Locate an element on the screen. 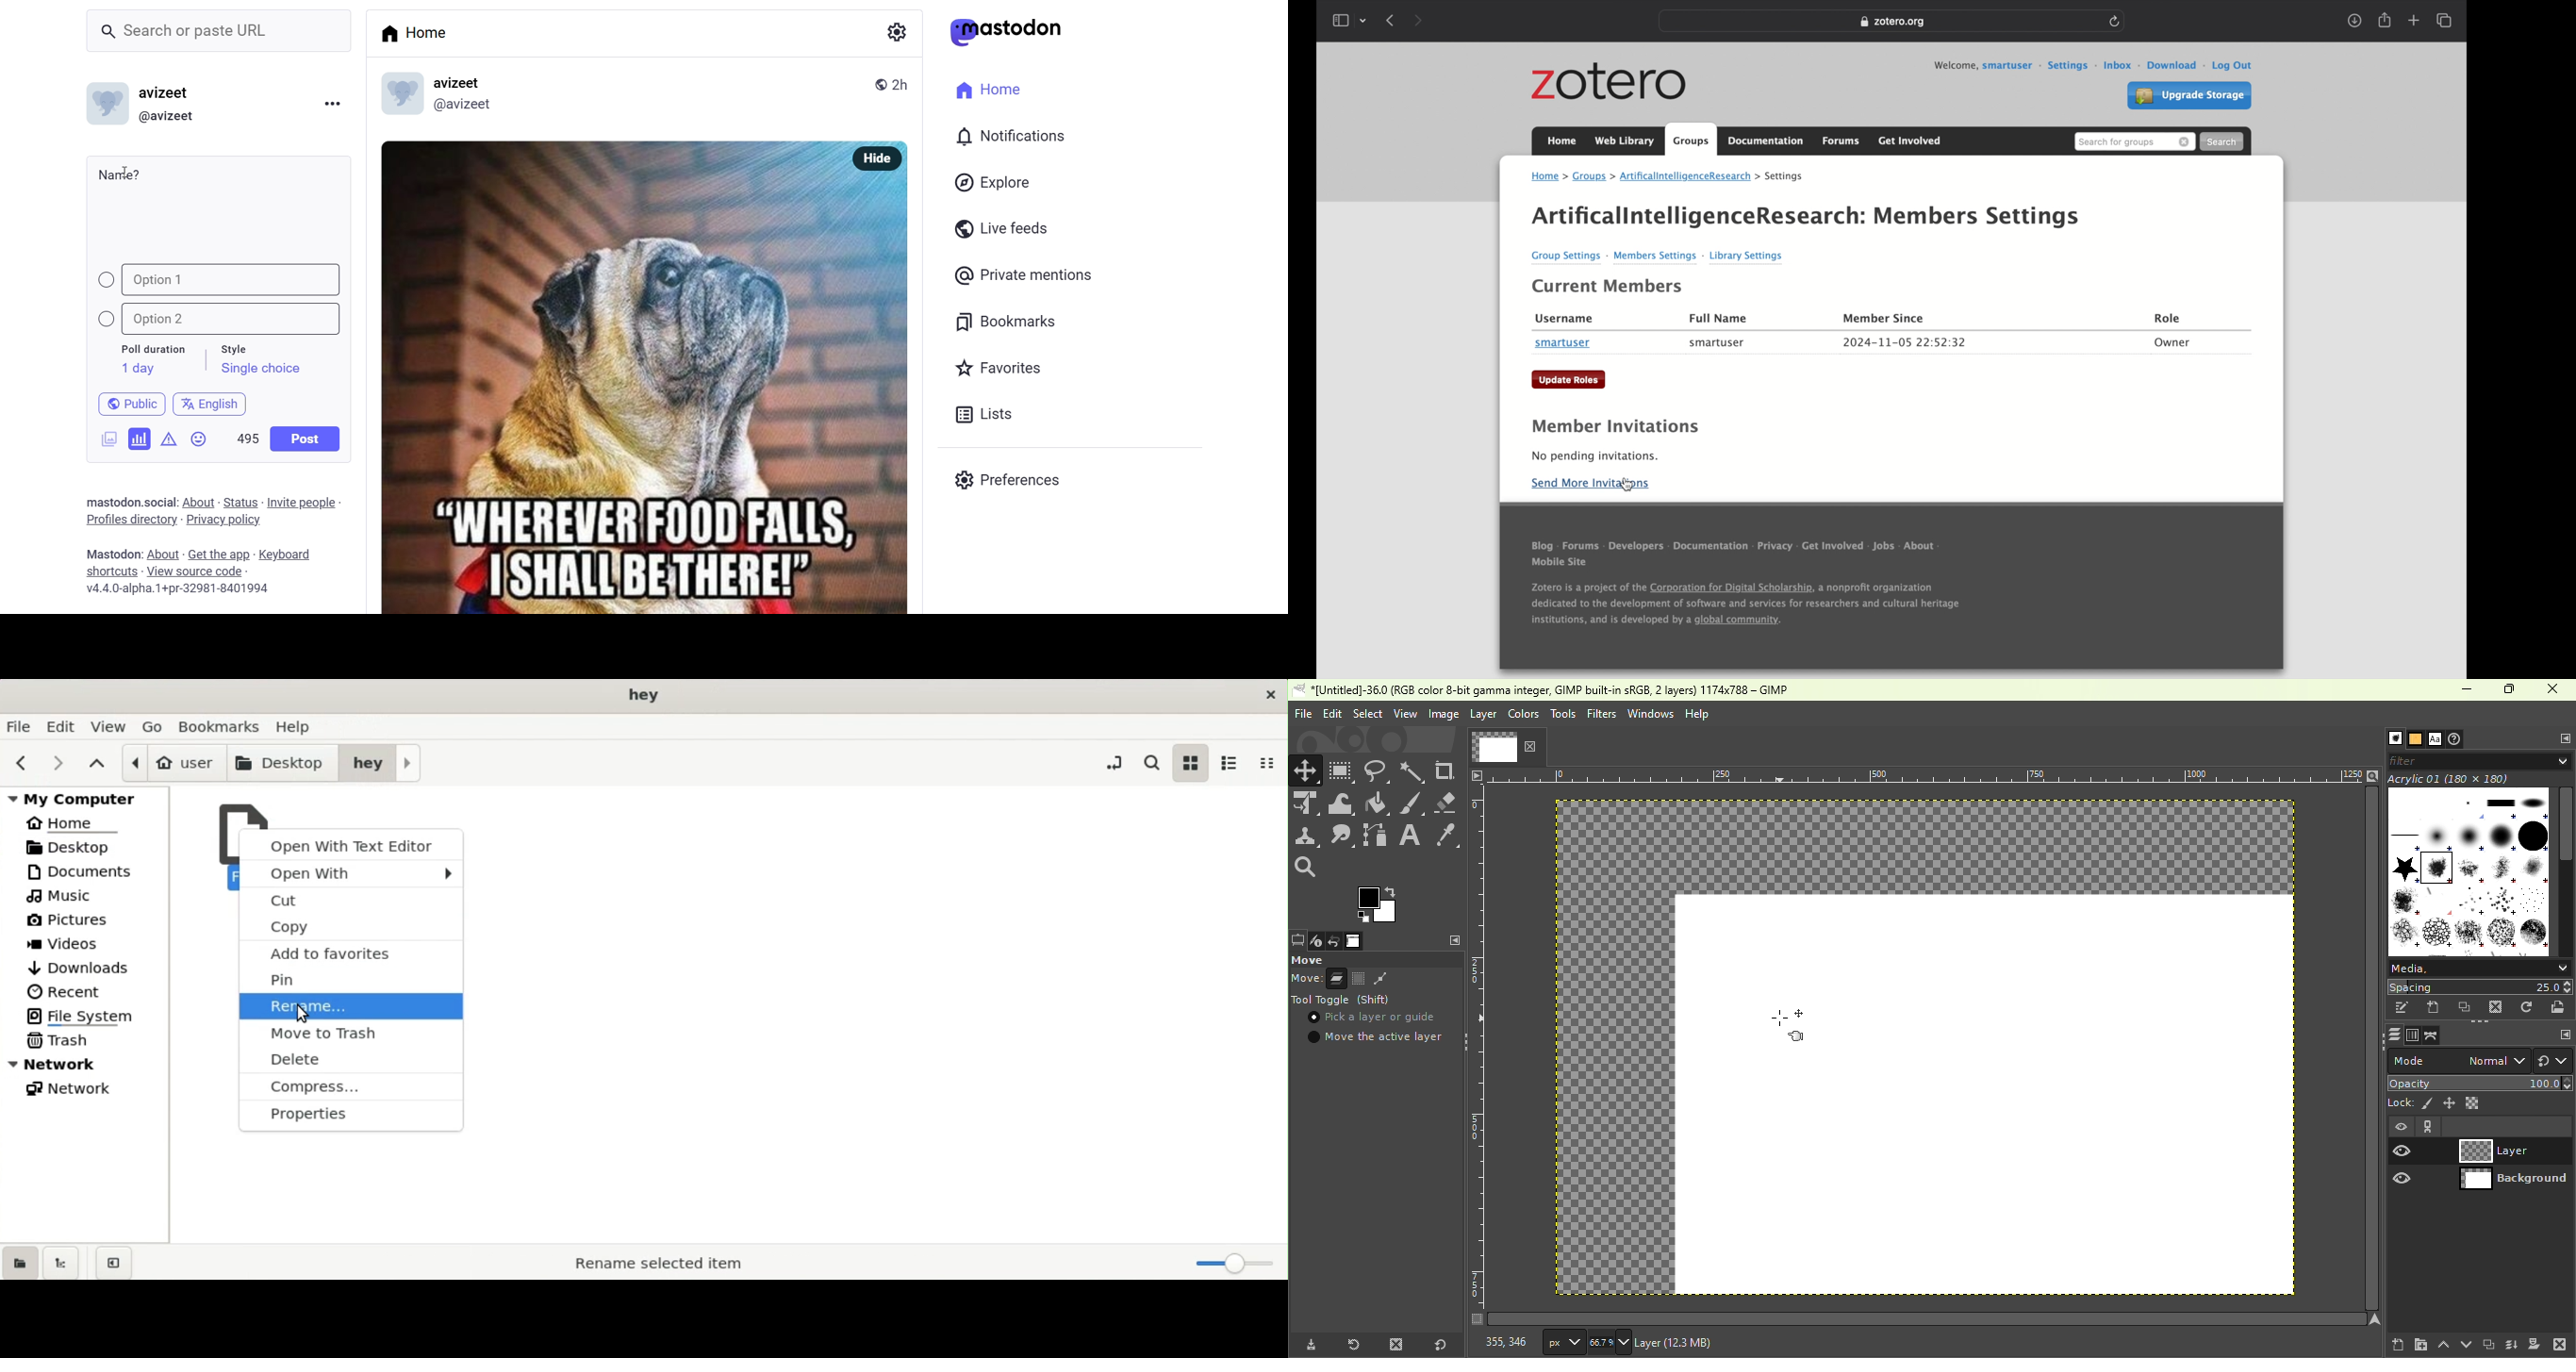 The width and height of the screenshot is (2576, 1372). show treeview is located at coordinates (61, 1263).